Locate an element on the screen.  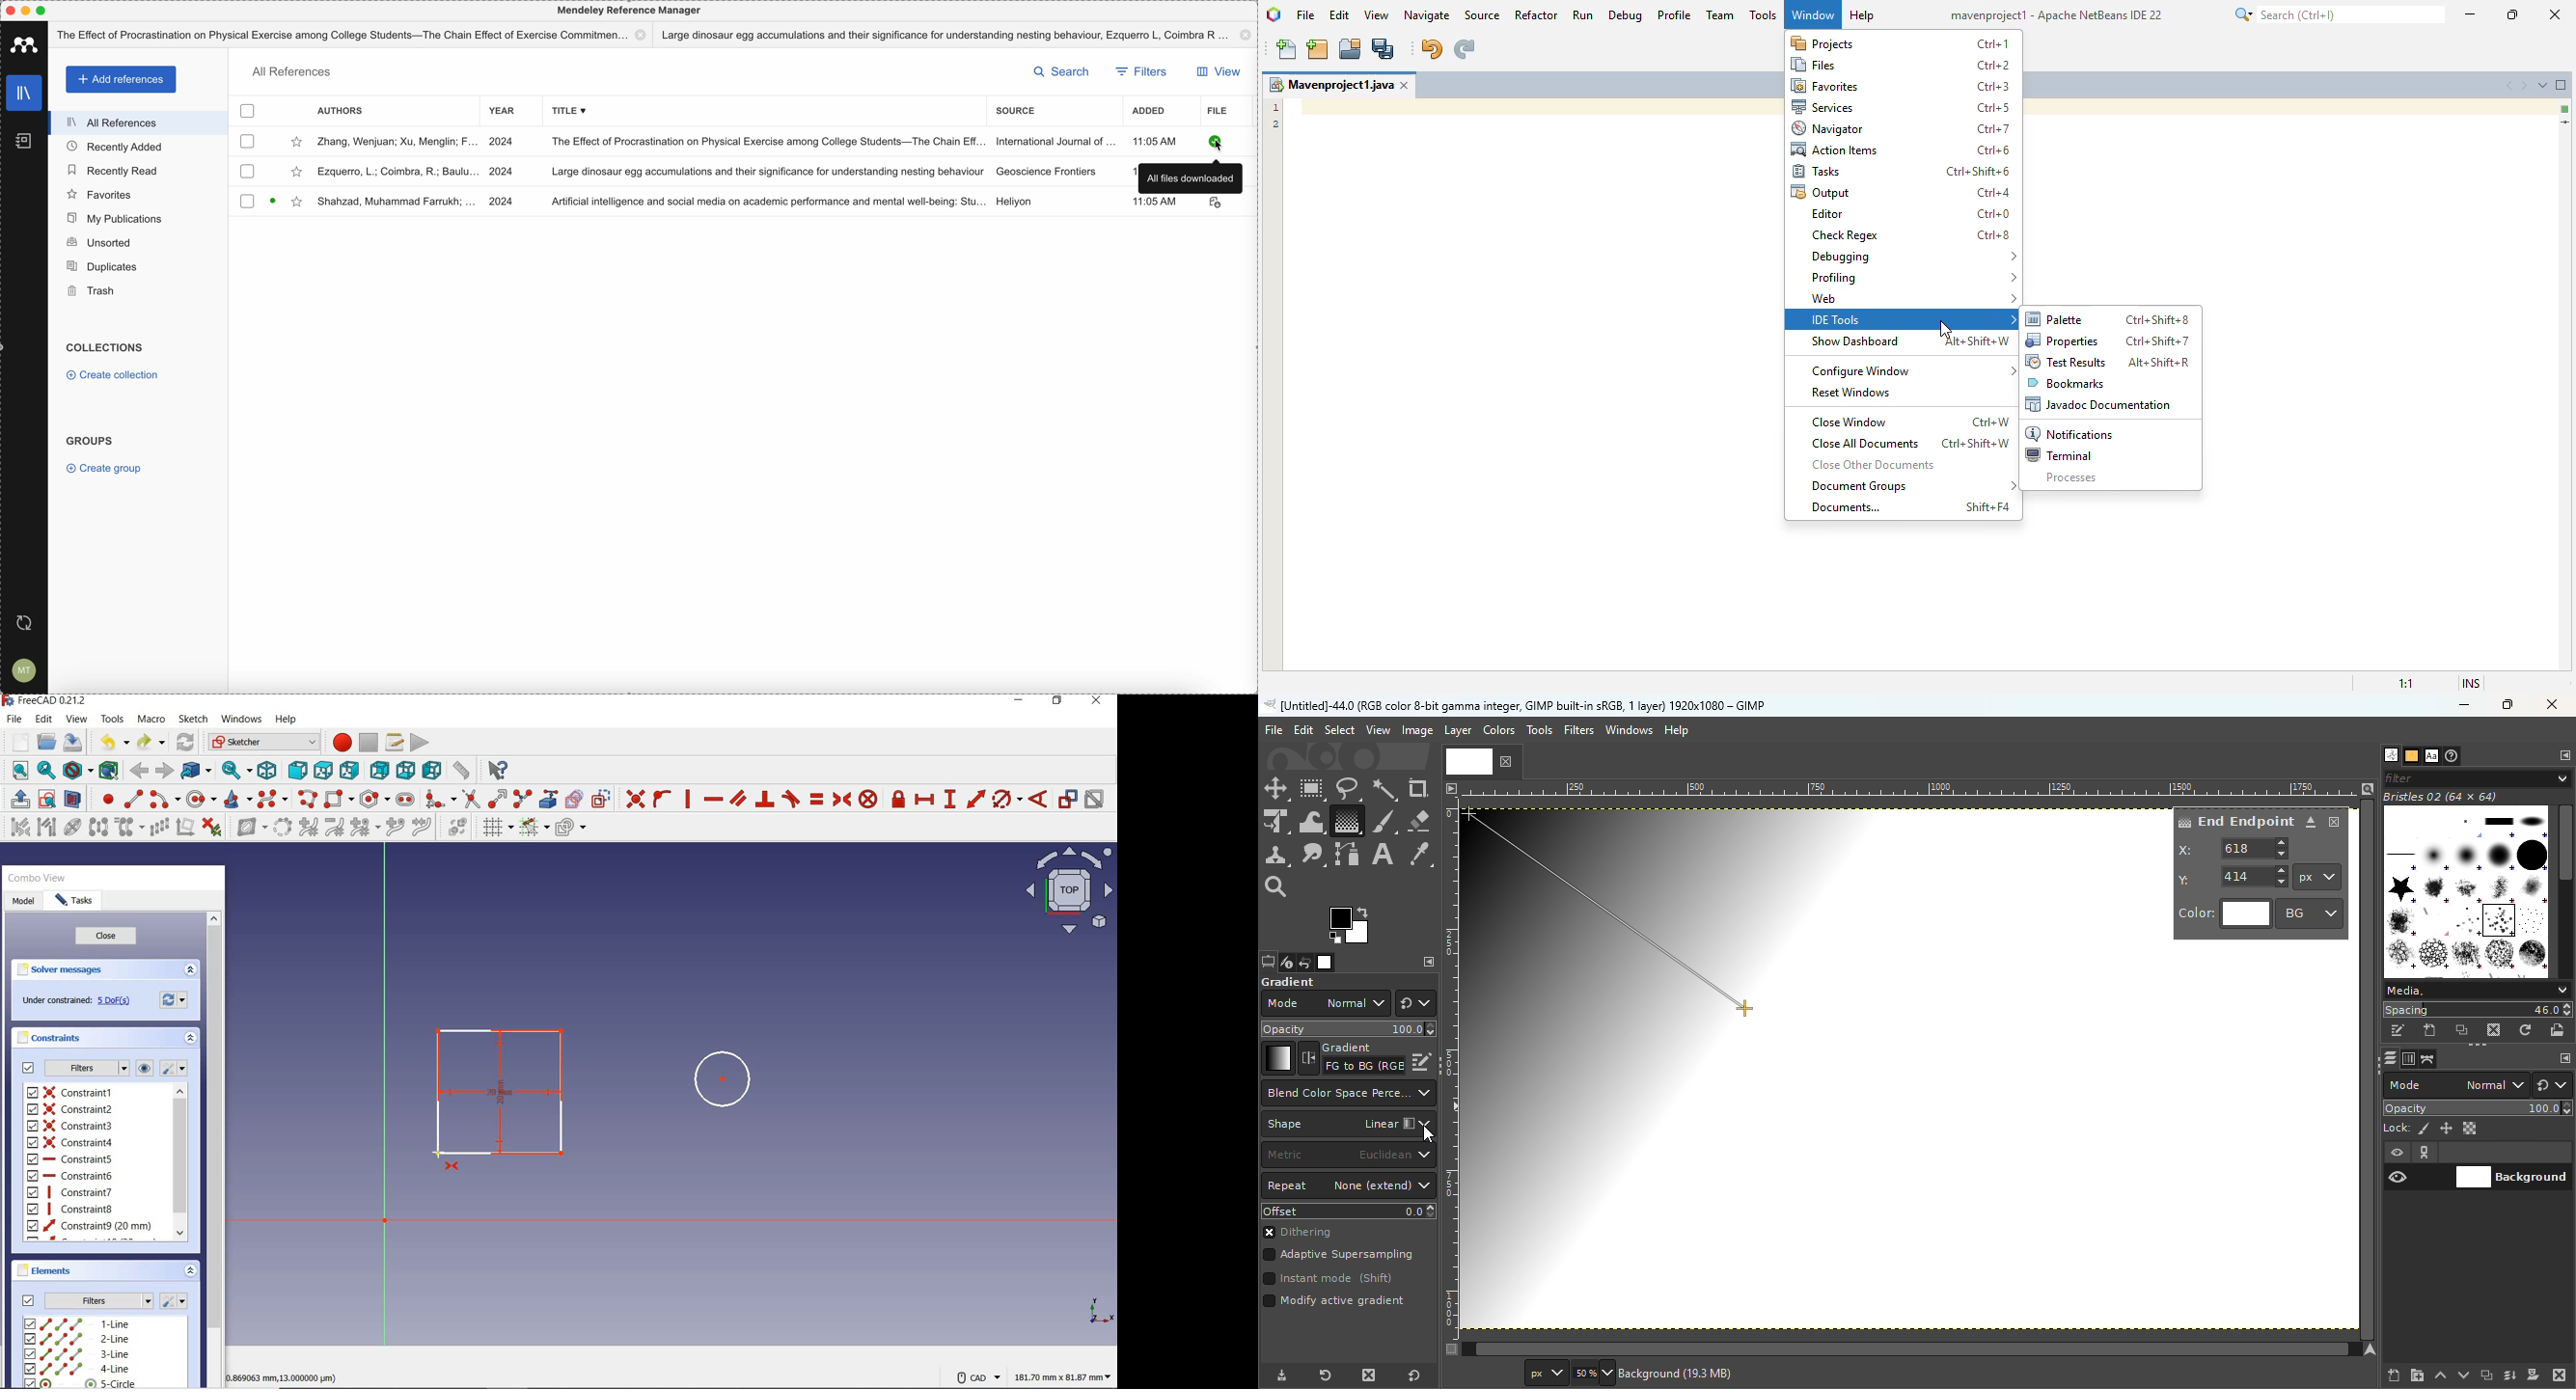
shortcut for services is located at coordinates (1993, 109).